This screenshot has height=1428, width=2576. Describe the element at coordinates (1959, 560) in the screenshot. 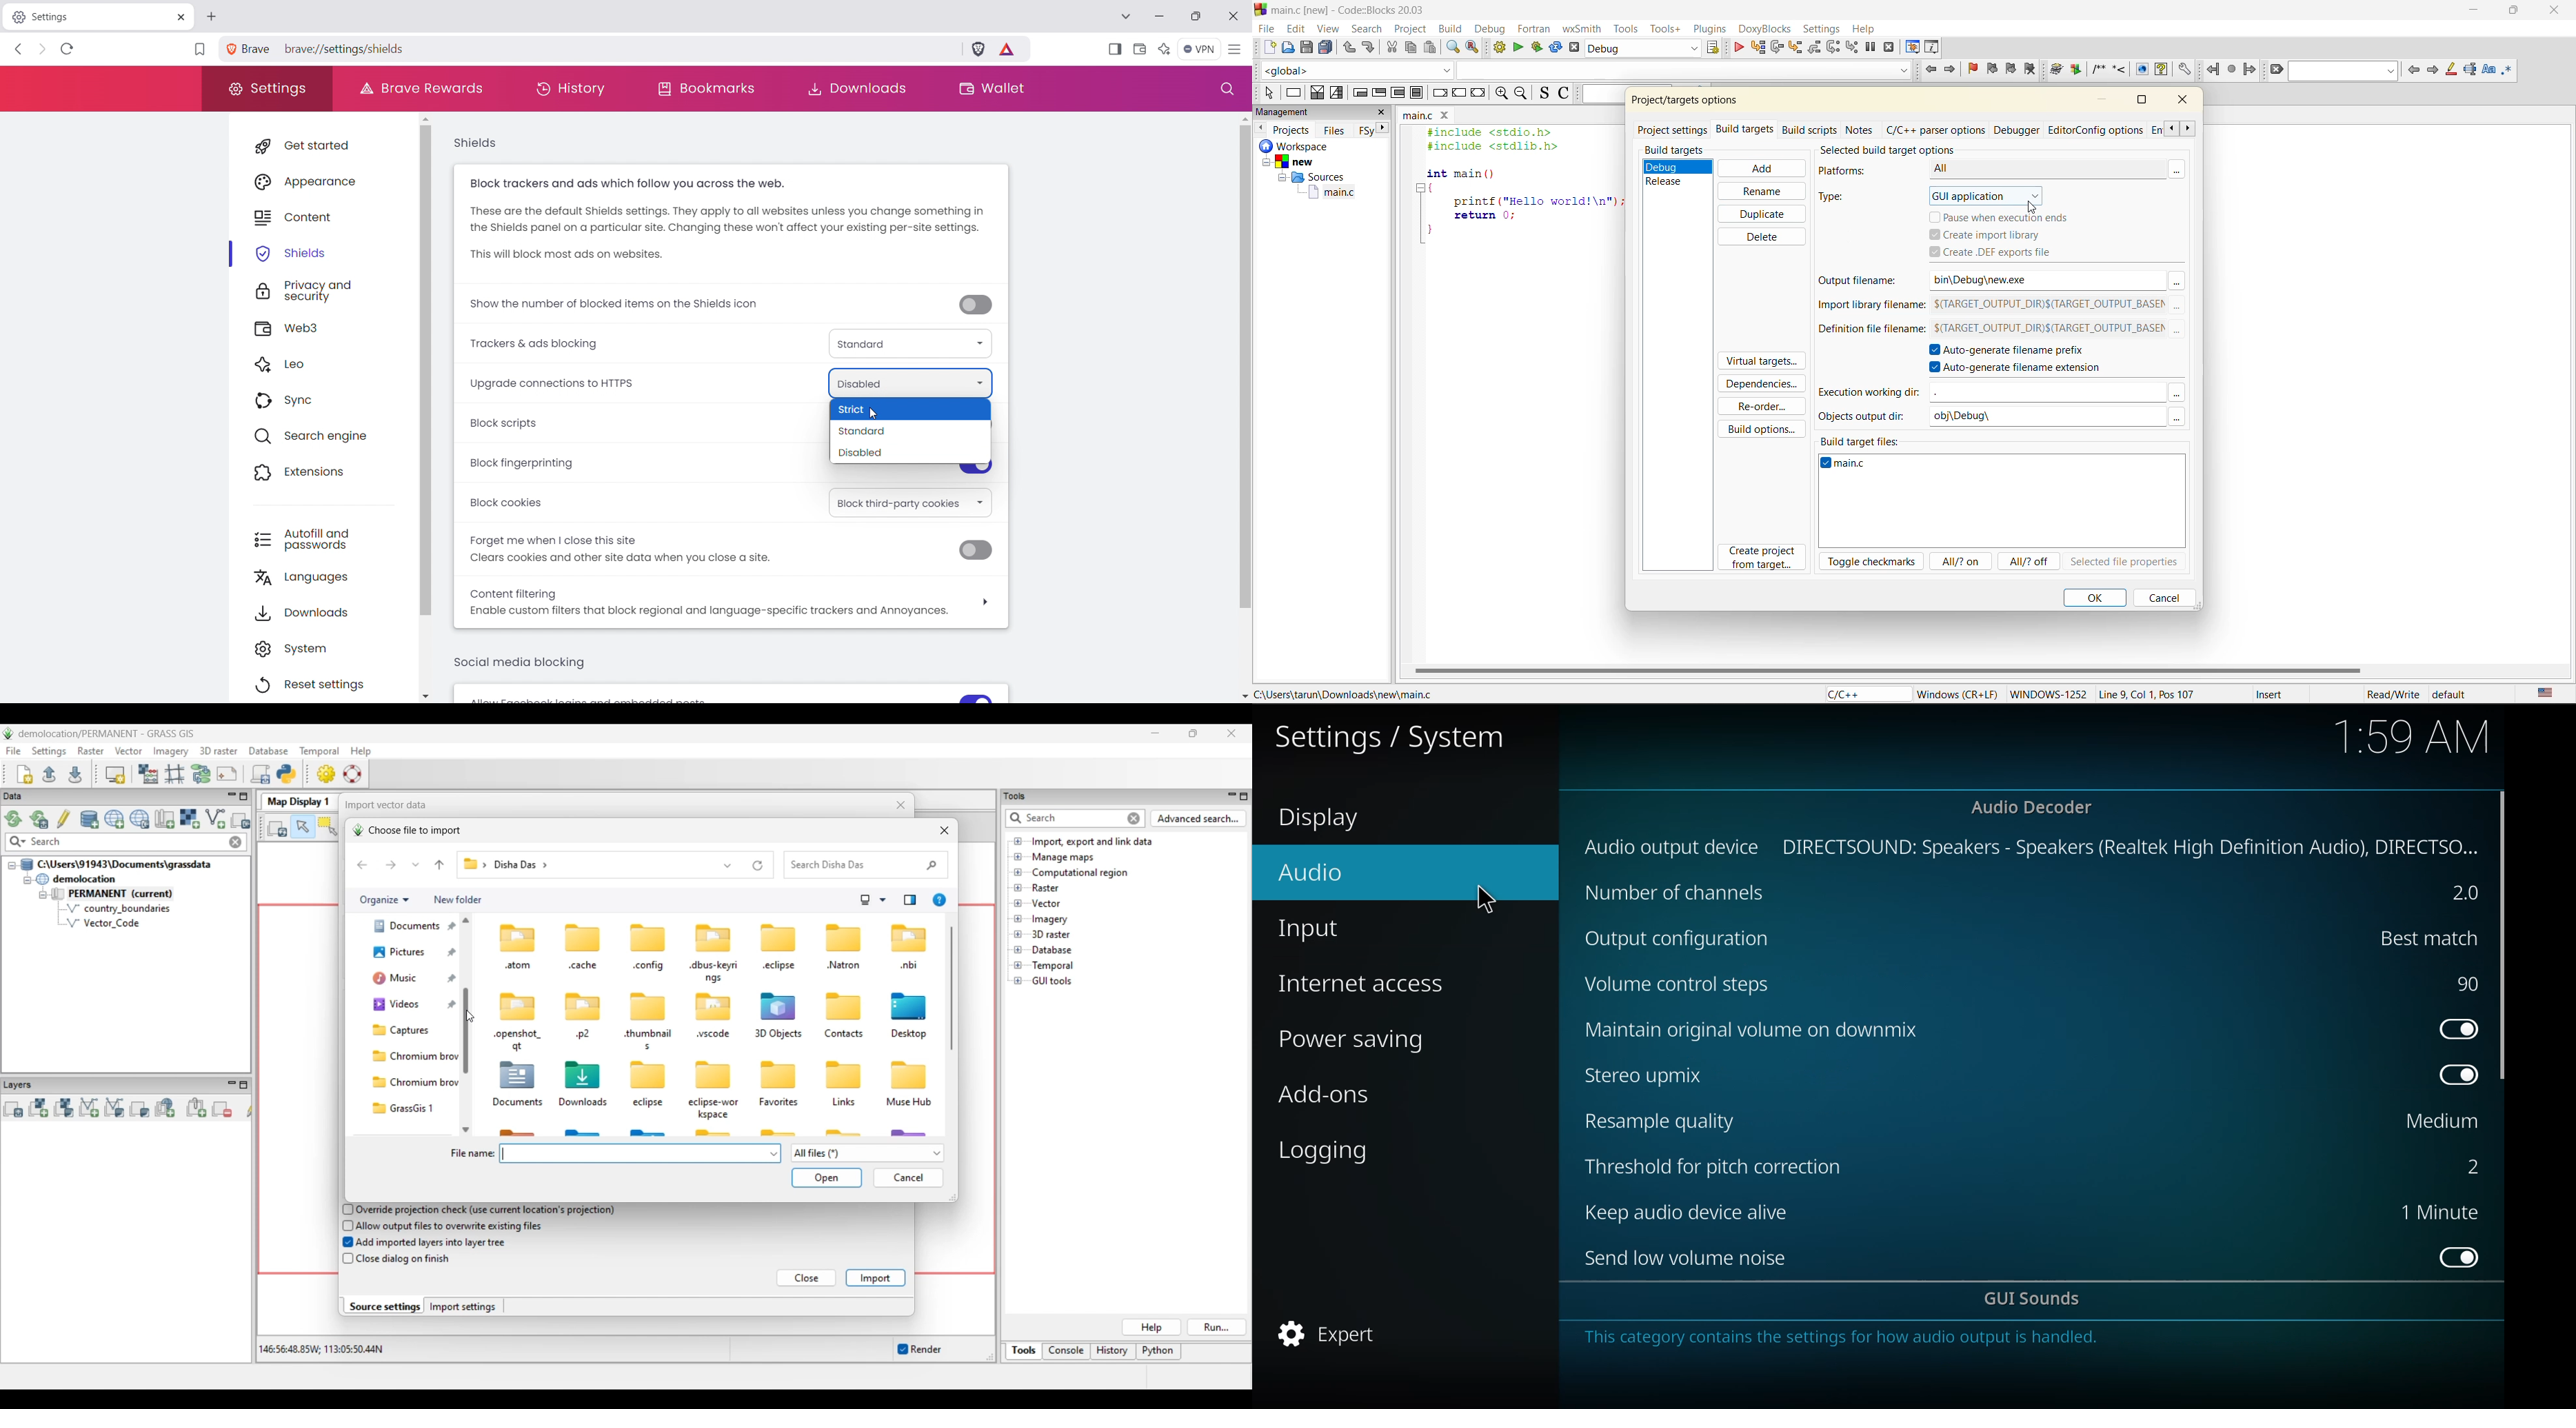

I see `all/?on` at that location.